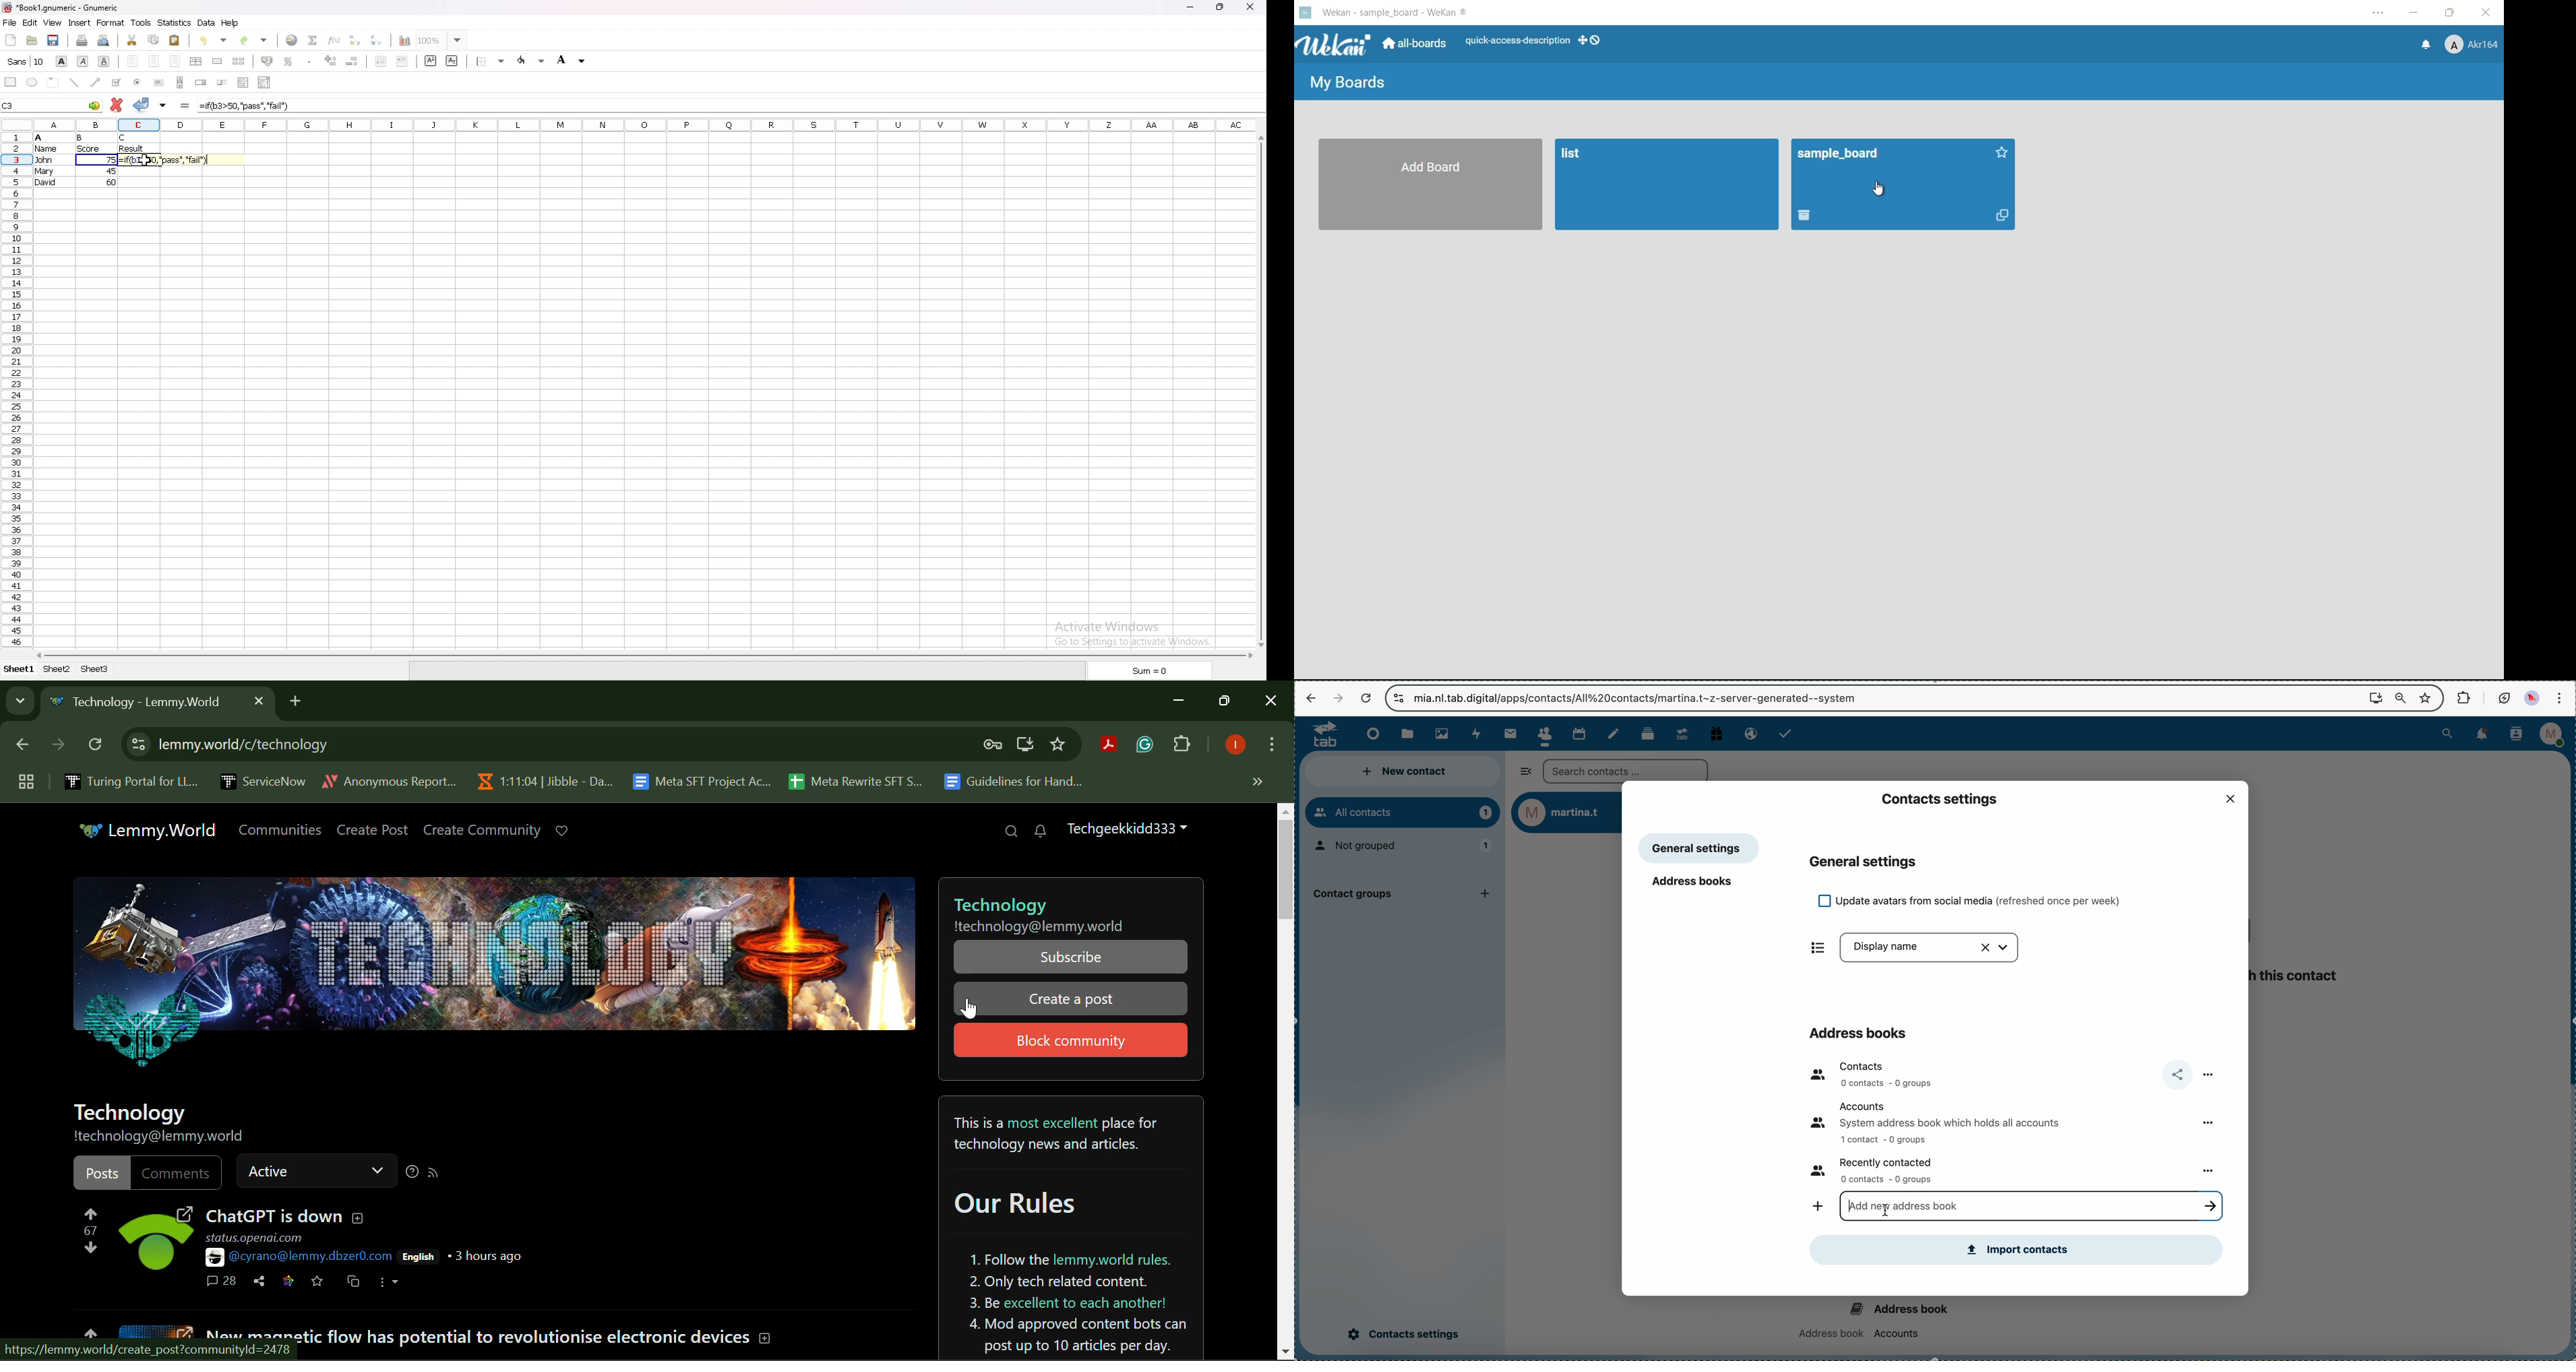  I want to click on hyperlink, so click(292, 41).